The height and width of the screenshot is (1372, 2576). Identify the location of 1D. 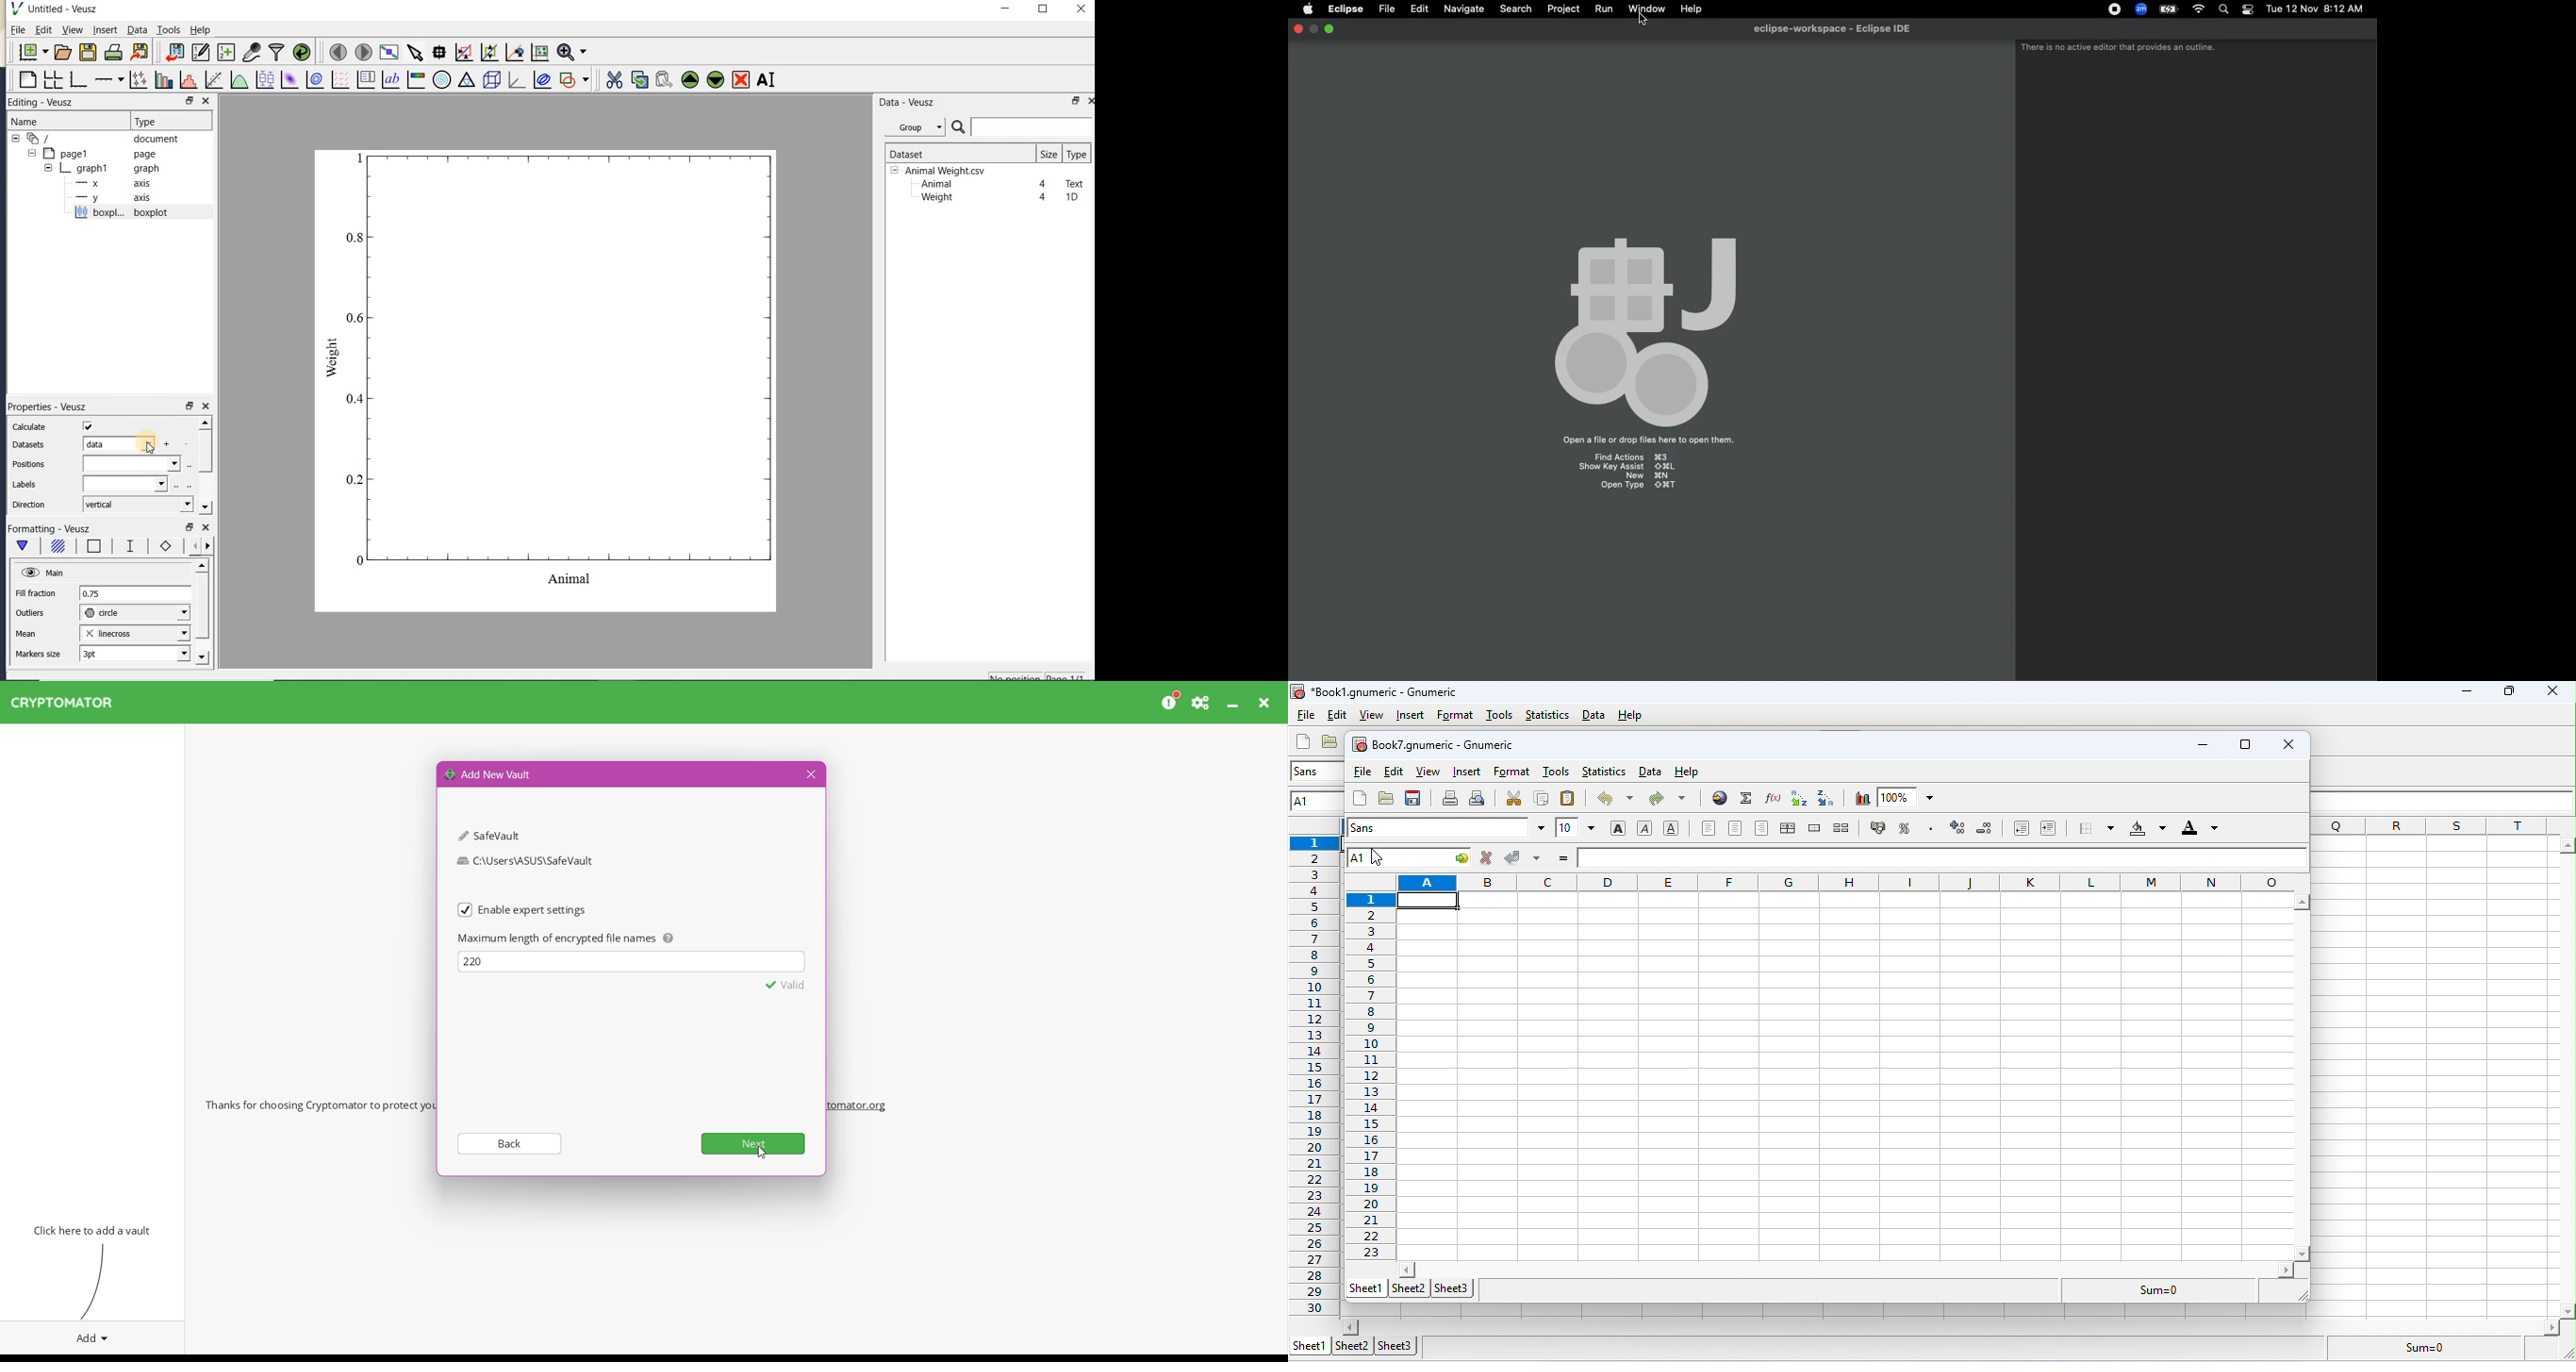
(1072, 197).